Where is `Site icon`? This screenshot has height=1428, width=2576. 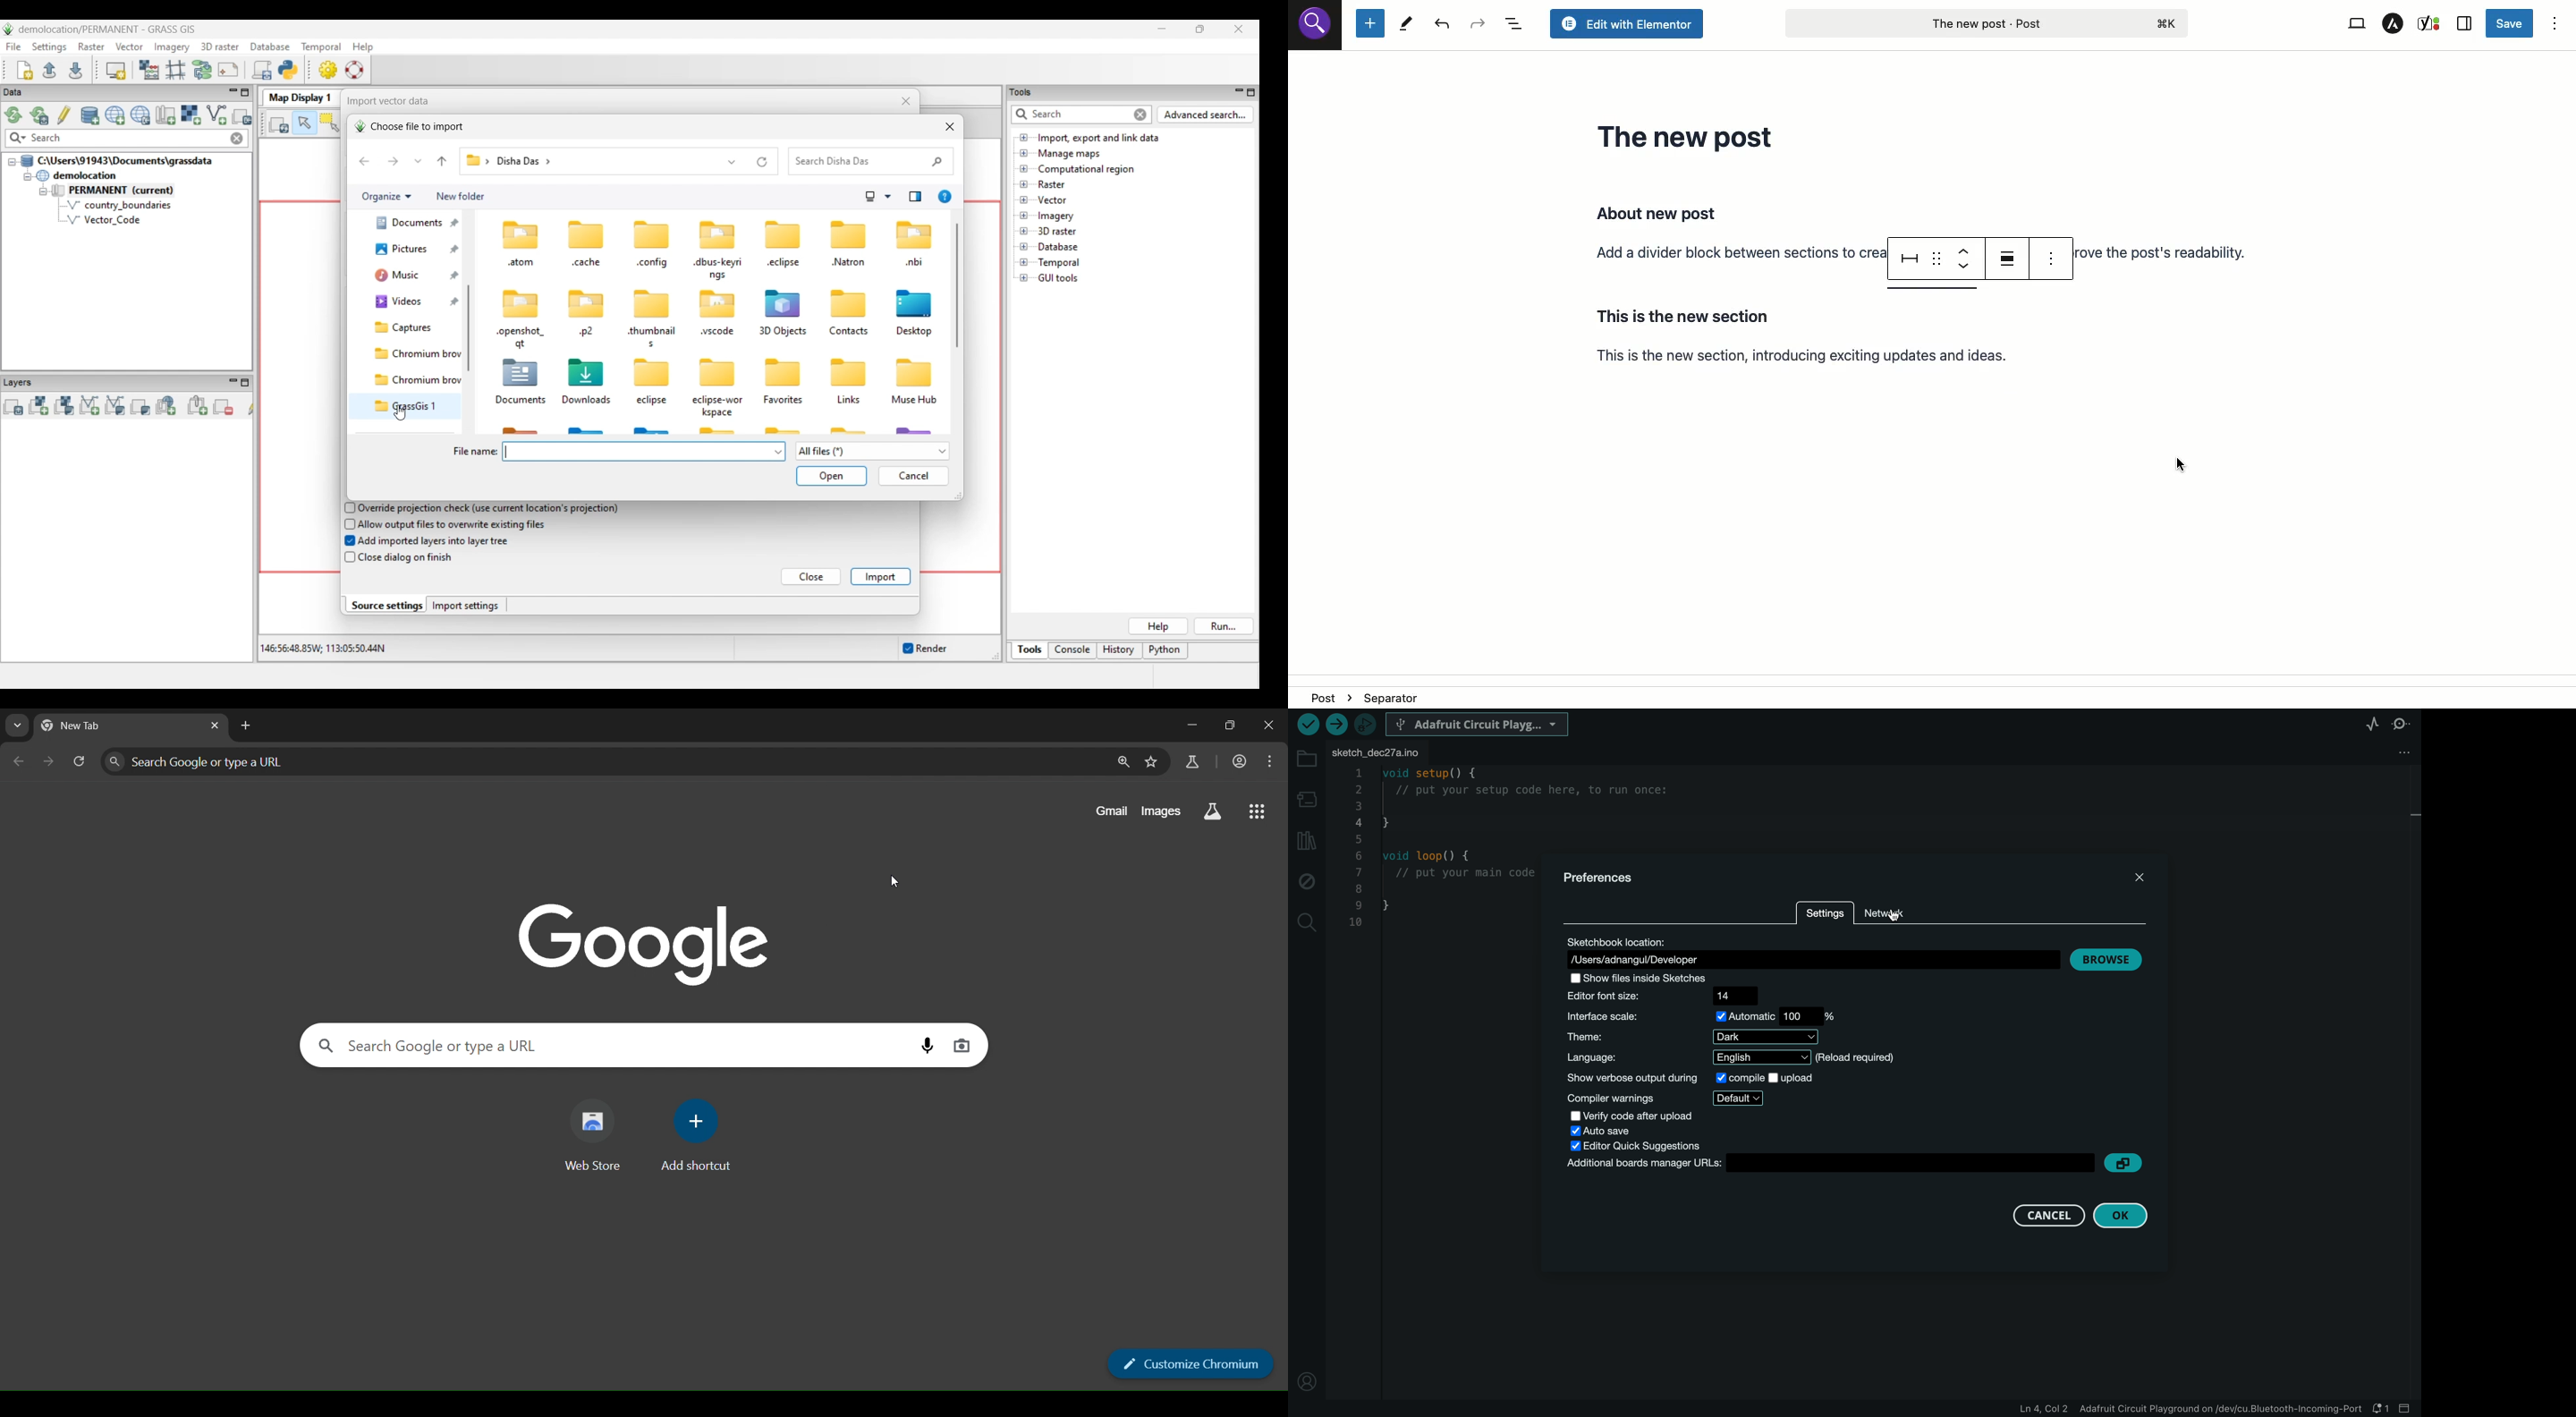
Site icon is located at coordinates (1316, 26).